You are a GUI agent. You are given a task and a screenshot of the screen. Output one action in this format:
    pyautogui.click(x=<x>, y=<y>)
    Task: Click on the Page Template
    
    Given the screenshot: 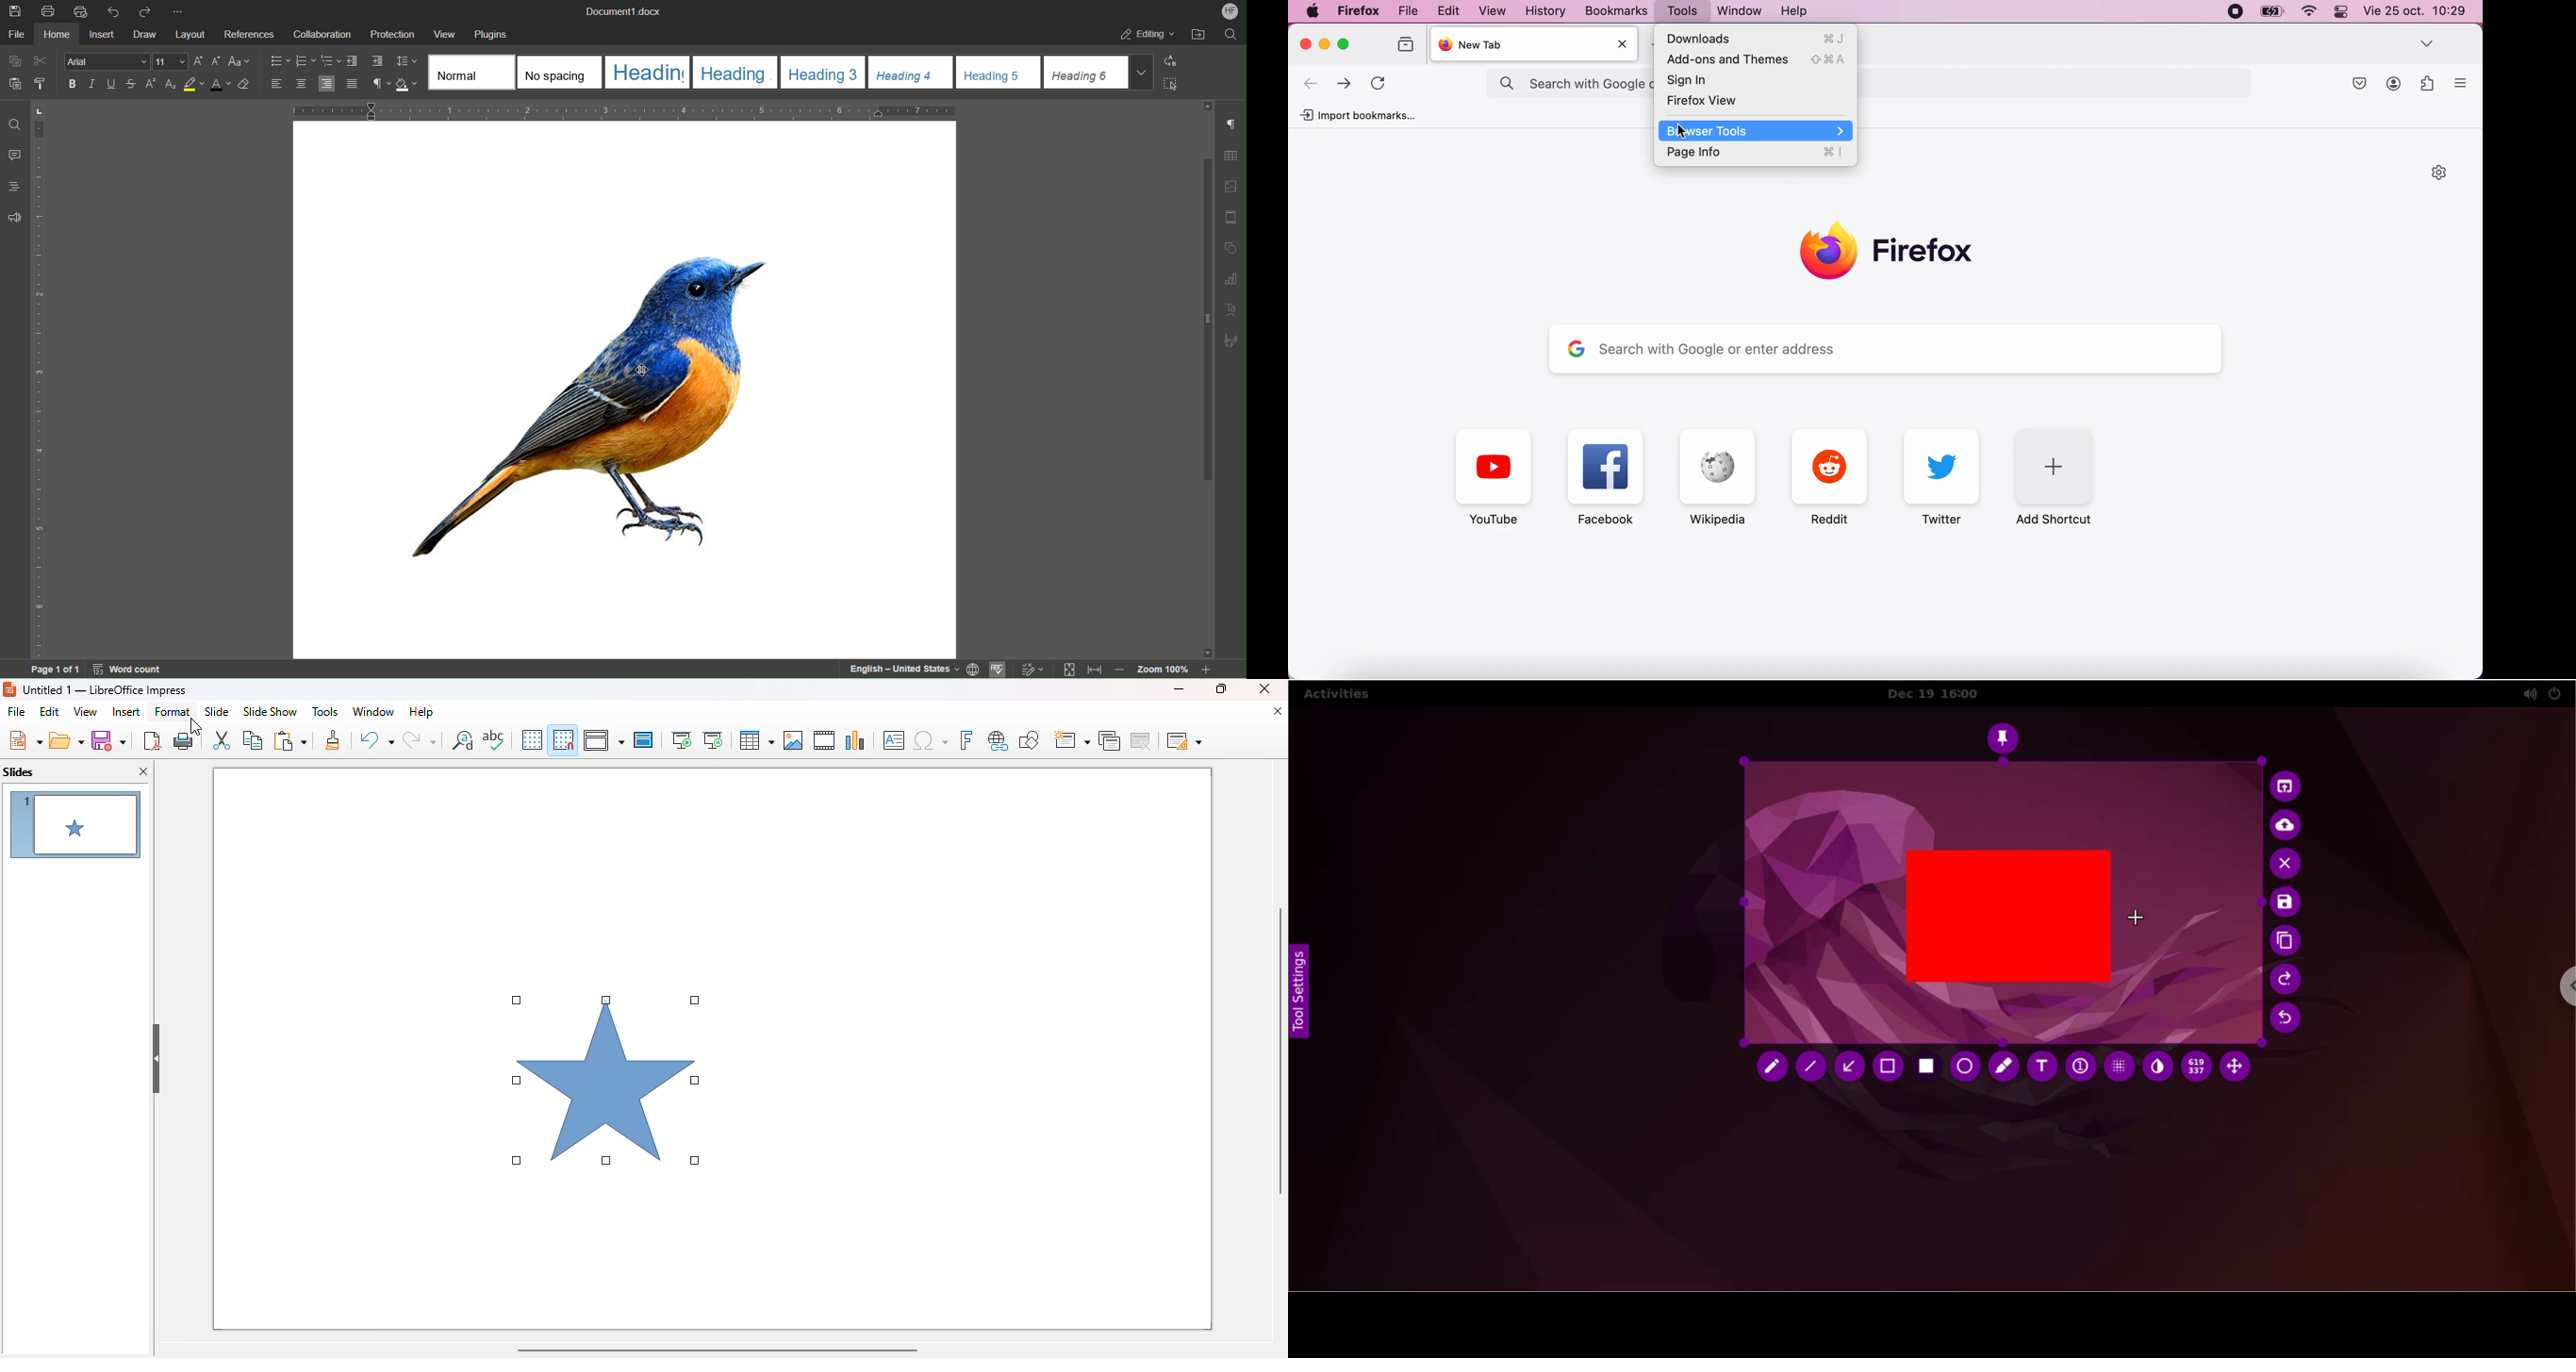 What is the action you would take?
    pyautogui.click(x=1232, y=215)
    